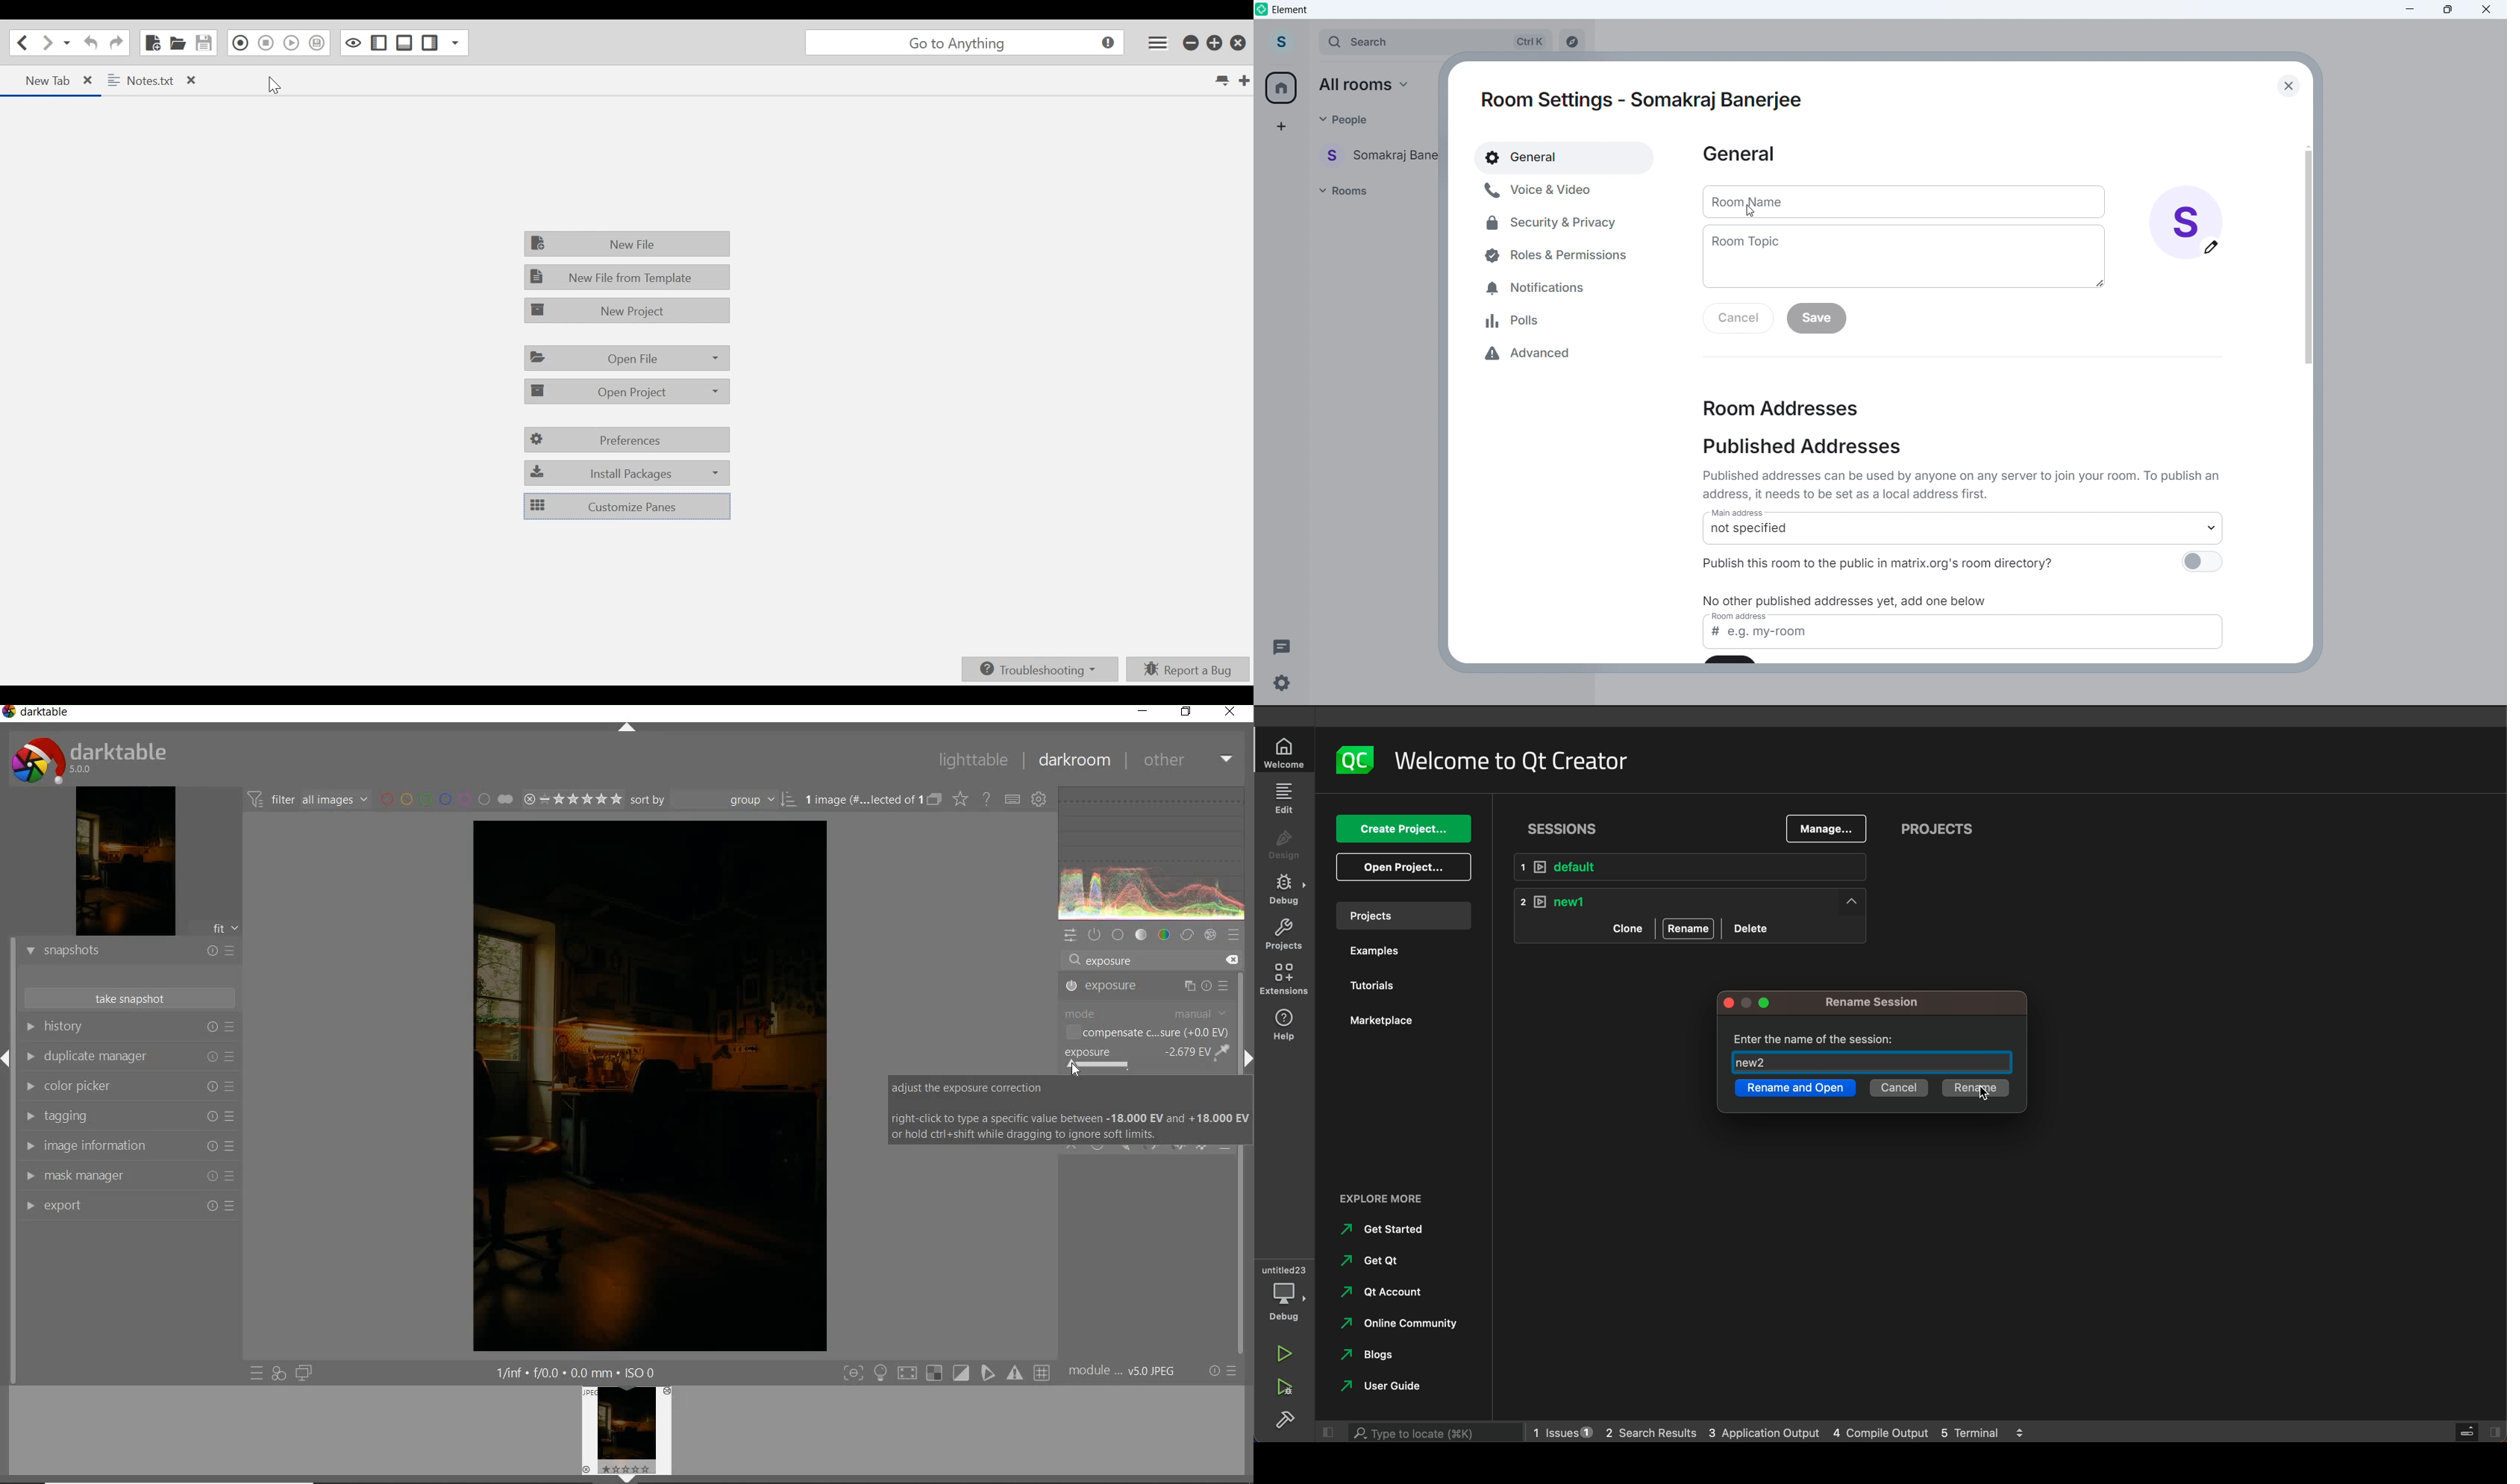 Image resolution: width=2520 pixels, height=1484 pixels. I want to click on Close , so click(2486, 10).